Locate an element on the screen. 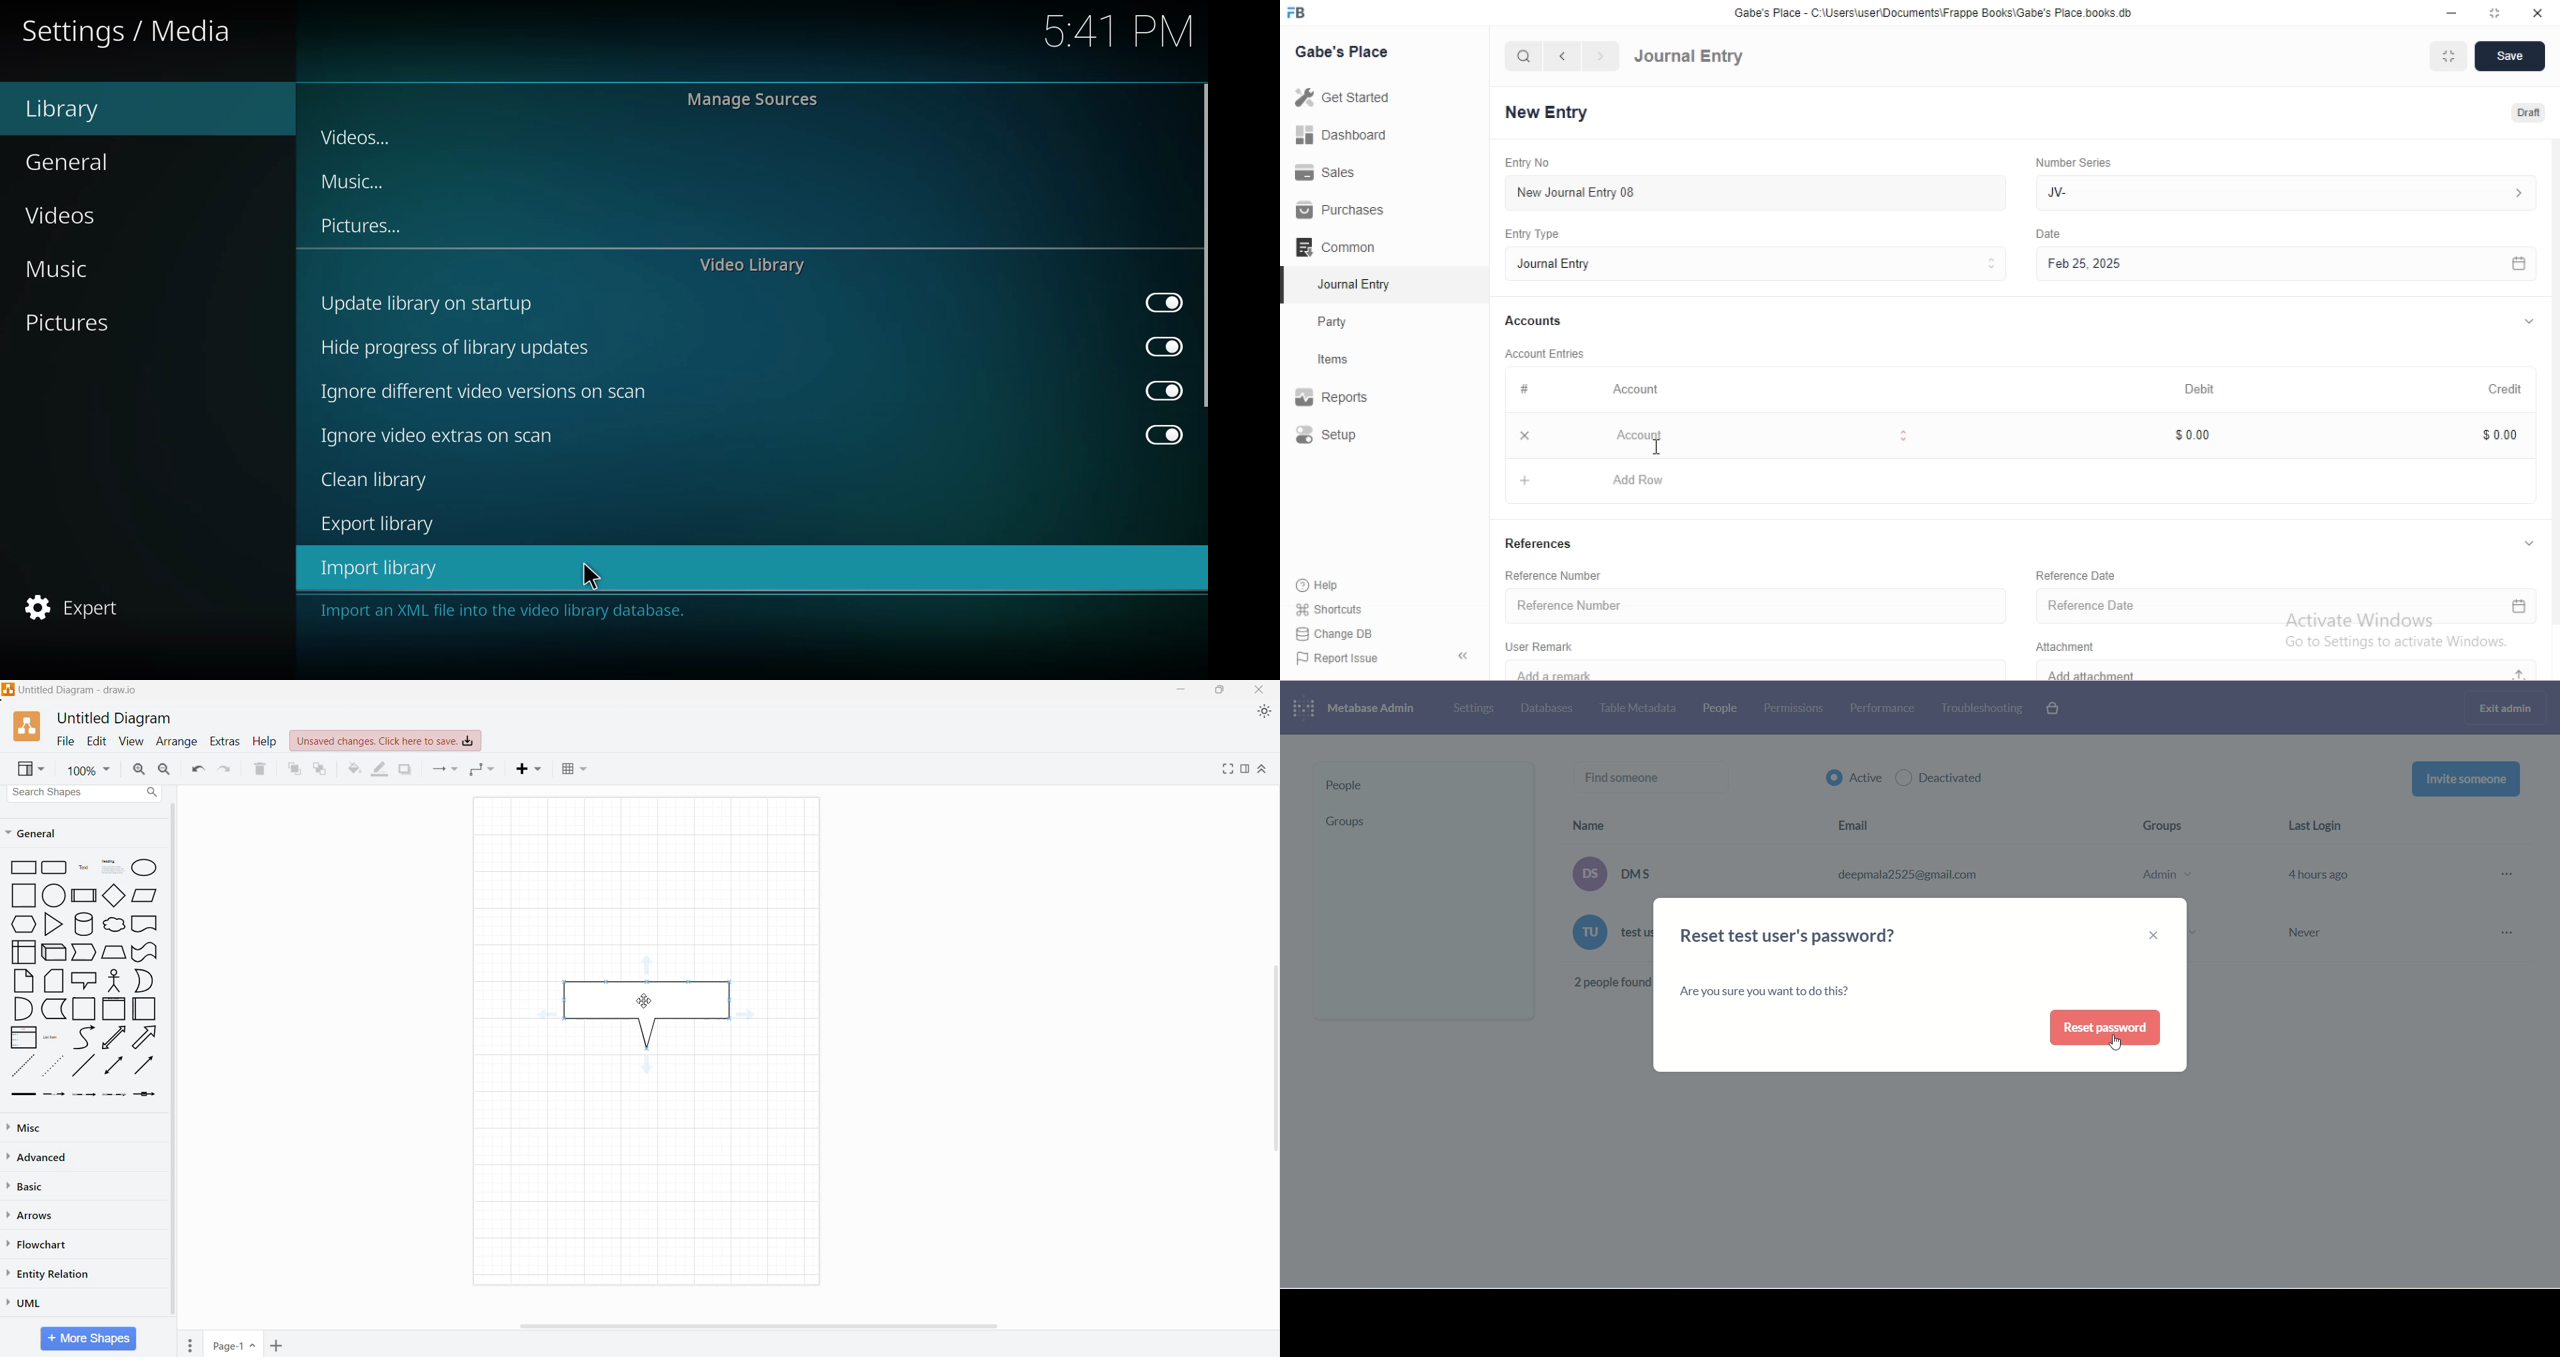 The width and height of the screenshot is (2576, 1372). Account is located at coordinates (1638, 391).